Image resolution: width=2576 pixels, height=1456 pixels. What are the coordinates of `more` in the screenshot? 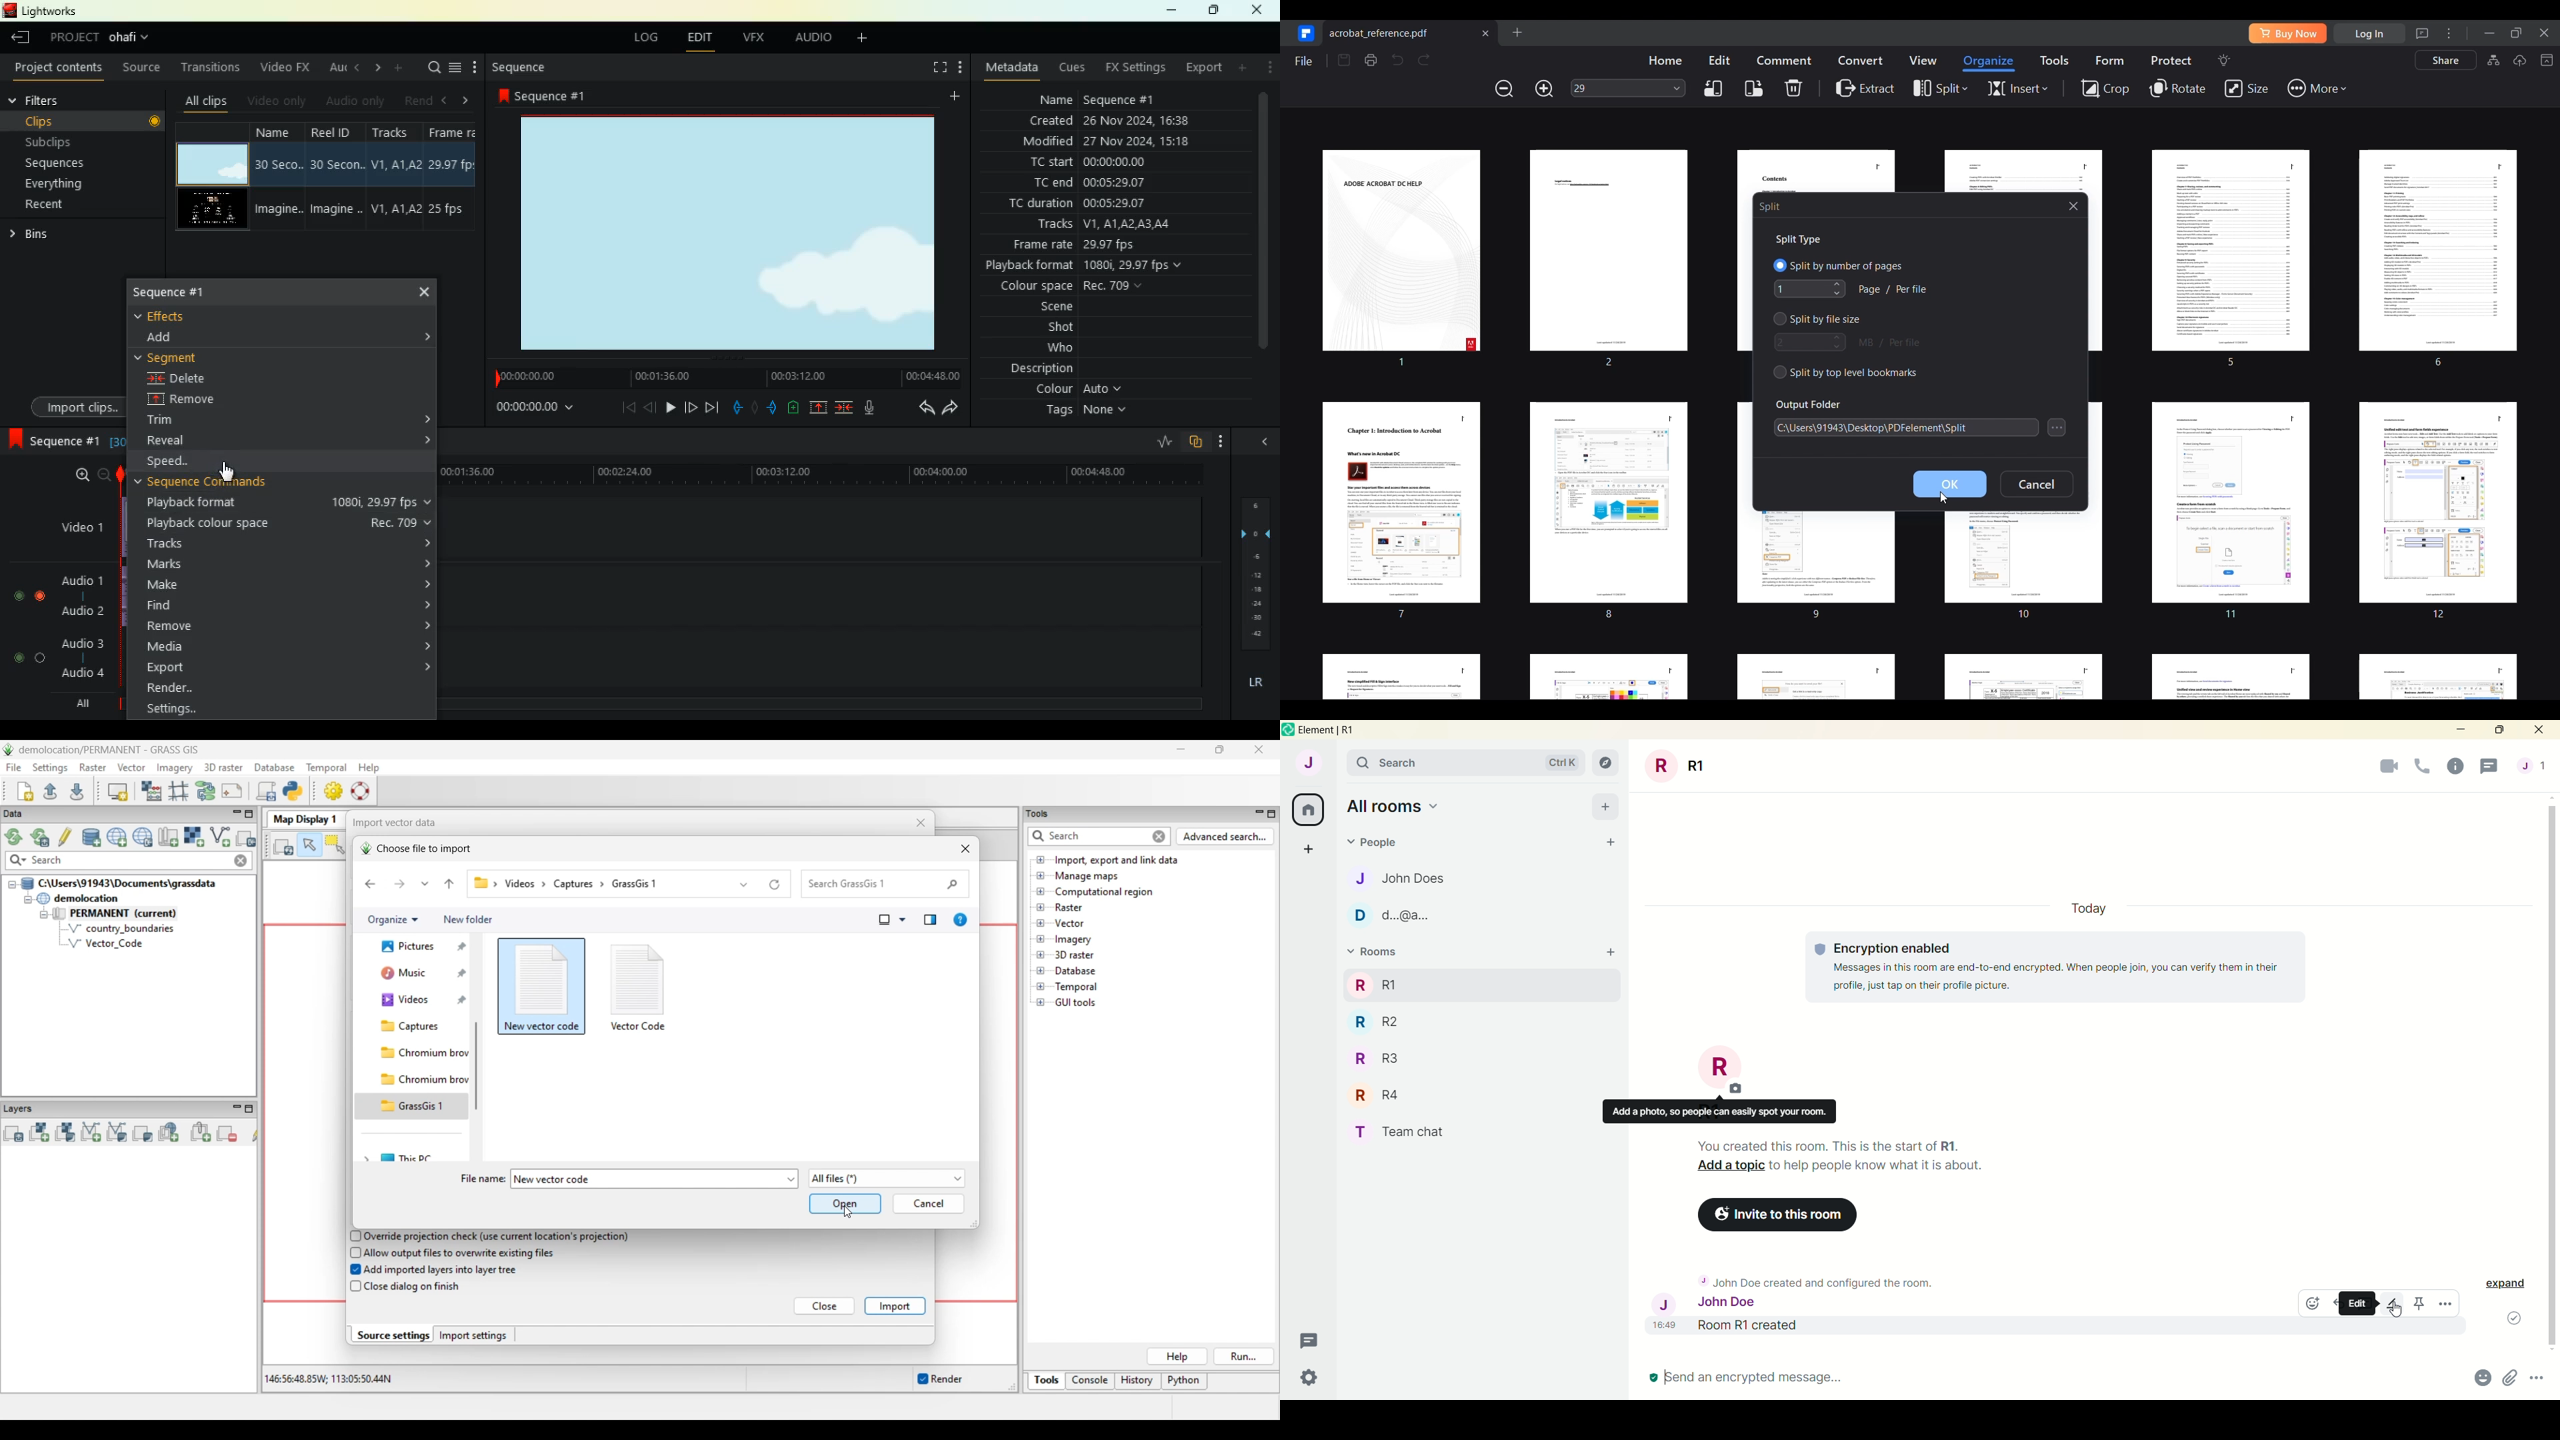 It's located at (1271, 67).